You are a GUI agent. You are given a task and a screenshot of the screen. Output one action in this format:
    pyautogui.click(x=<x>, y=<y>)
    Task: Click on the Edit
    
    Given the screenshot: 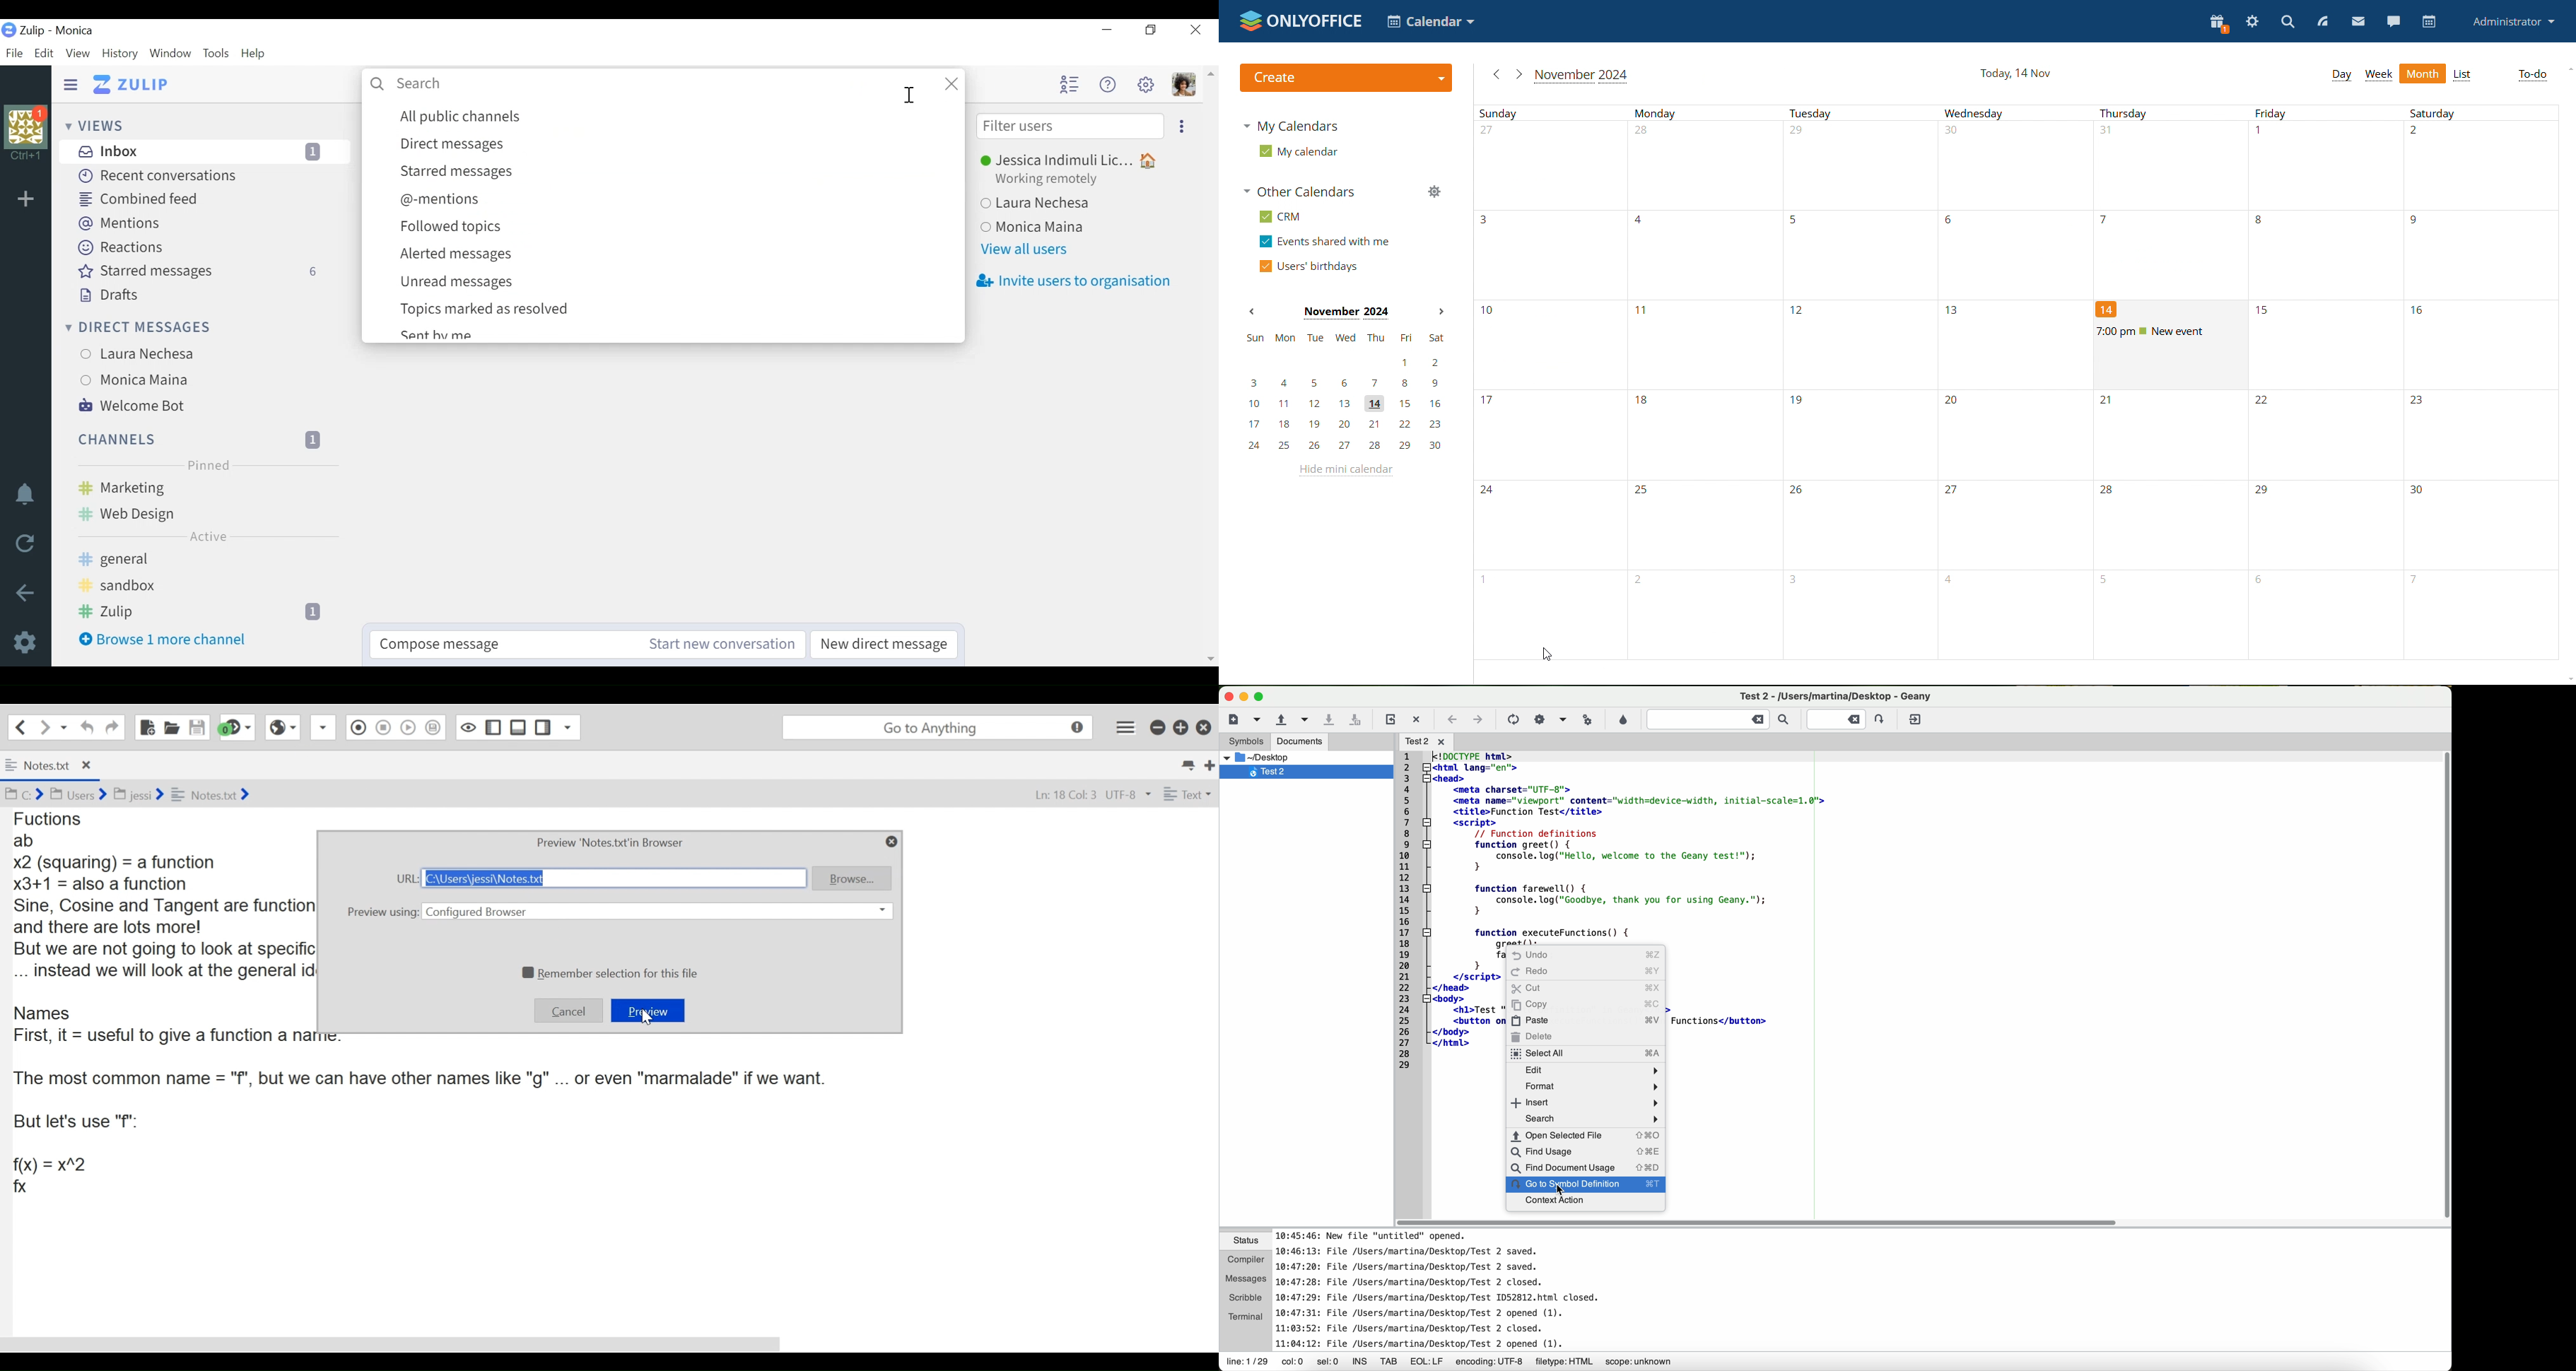 What is the action you would take?
    pyautogui.click(x=47, y=55)
    